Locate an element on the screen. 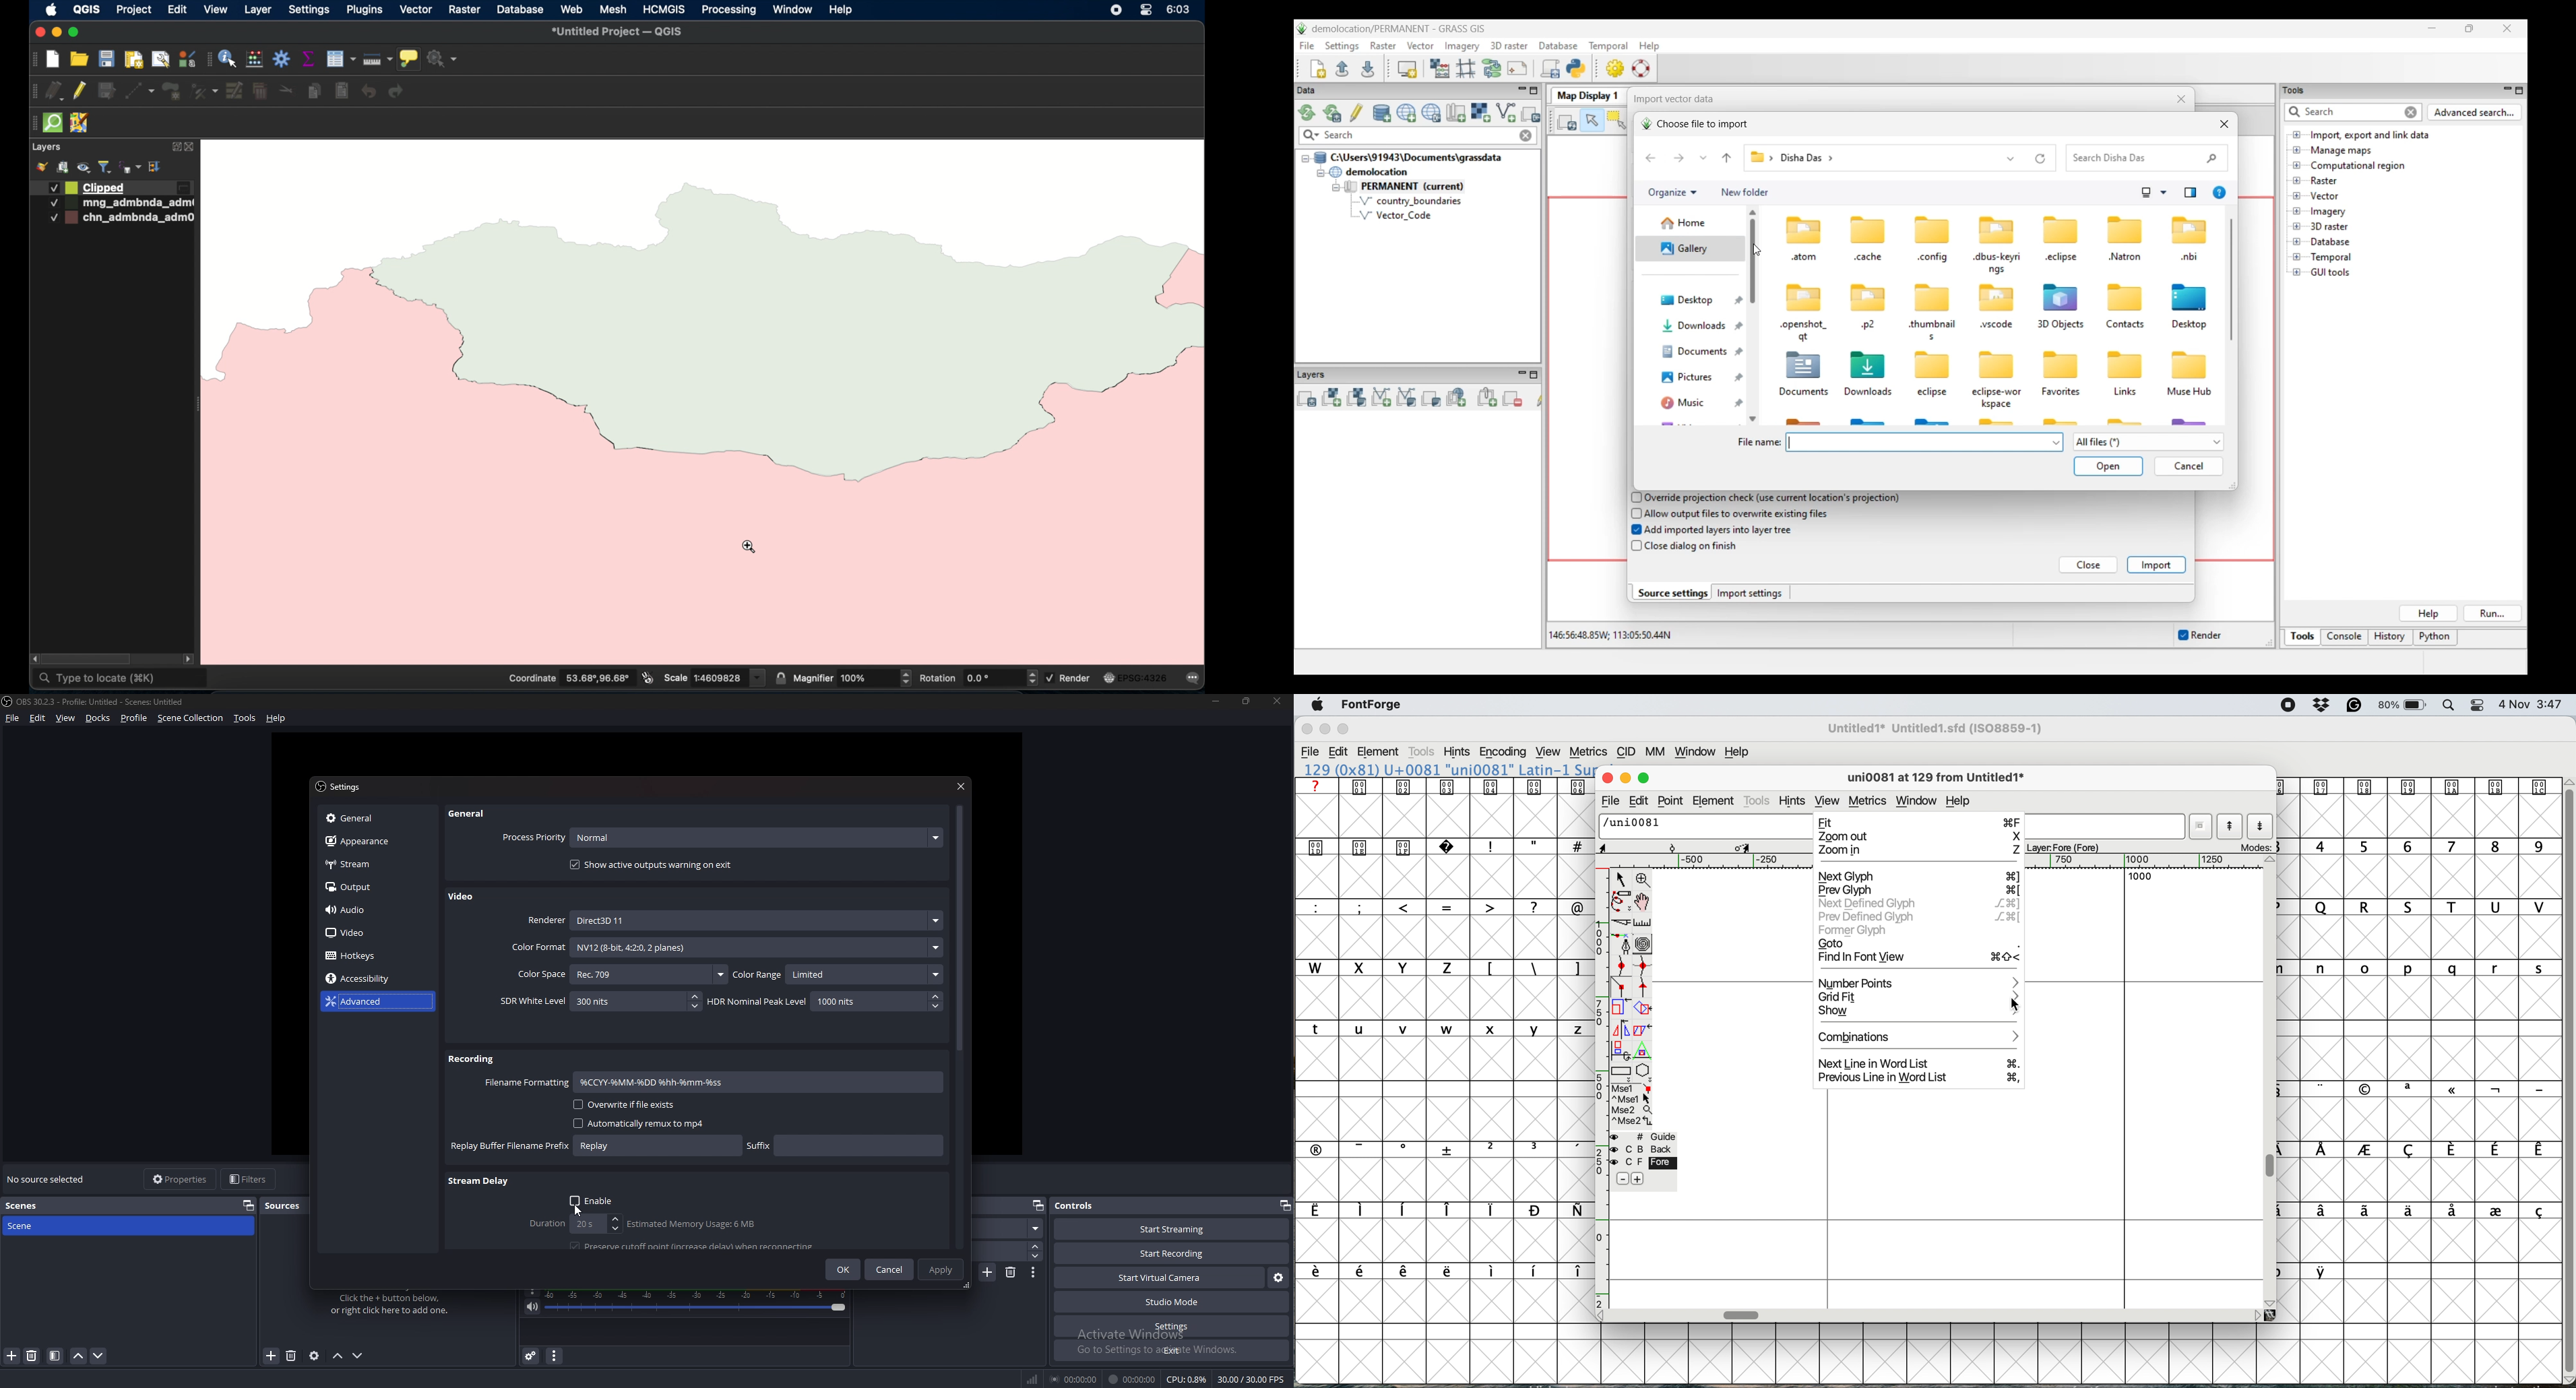 Image resolution: width=2576 pixels, height=1400 pixels. Maximize is located at coordinates (1343, 729).